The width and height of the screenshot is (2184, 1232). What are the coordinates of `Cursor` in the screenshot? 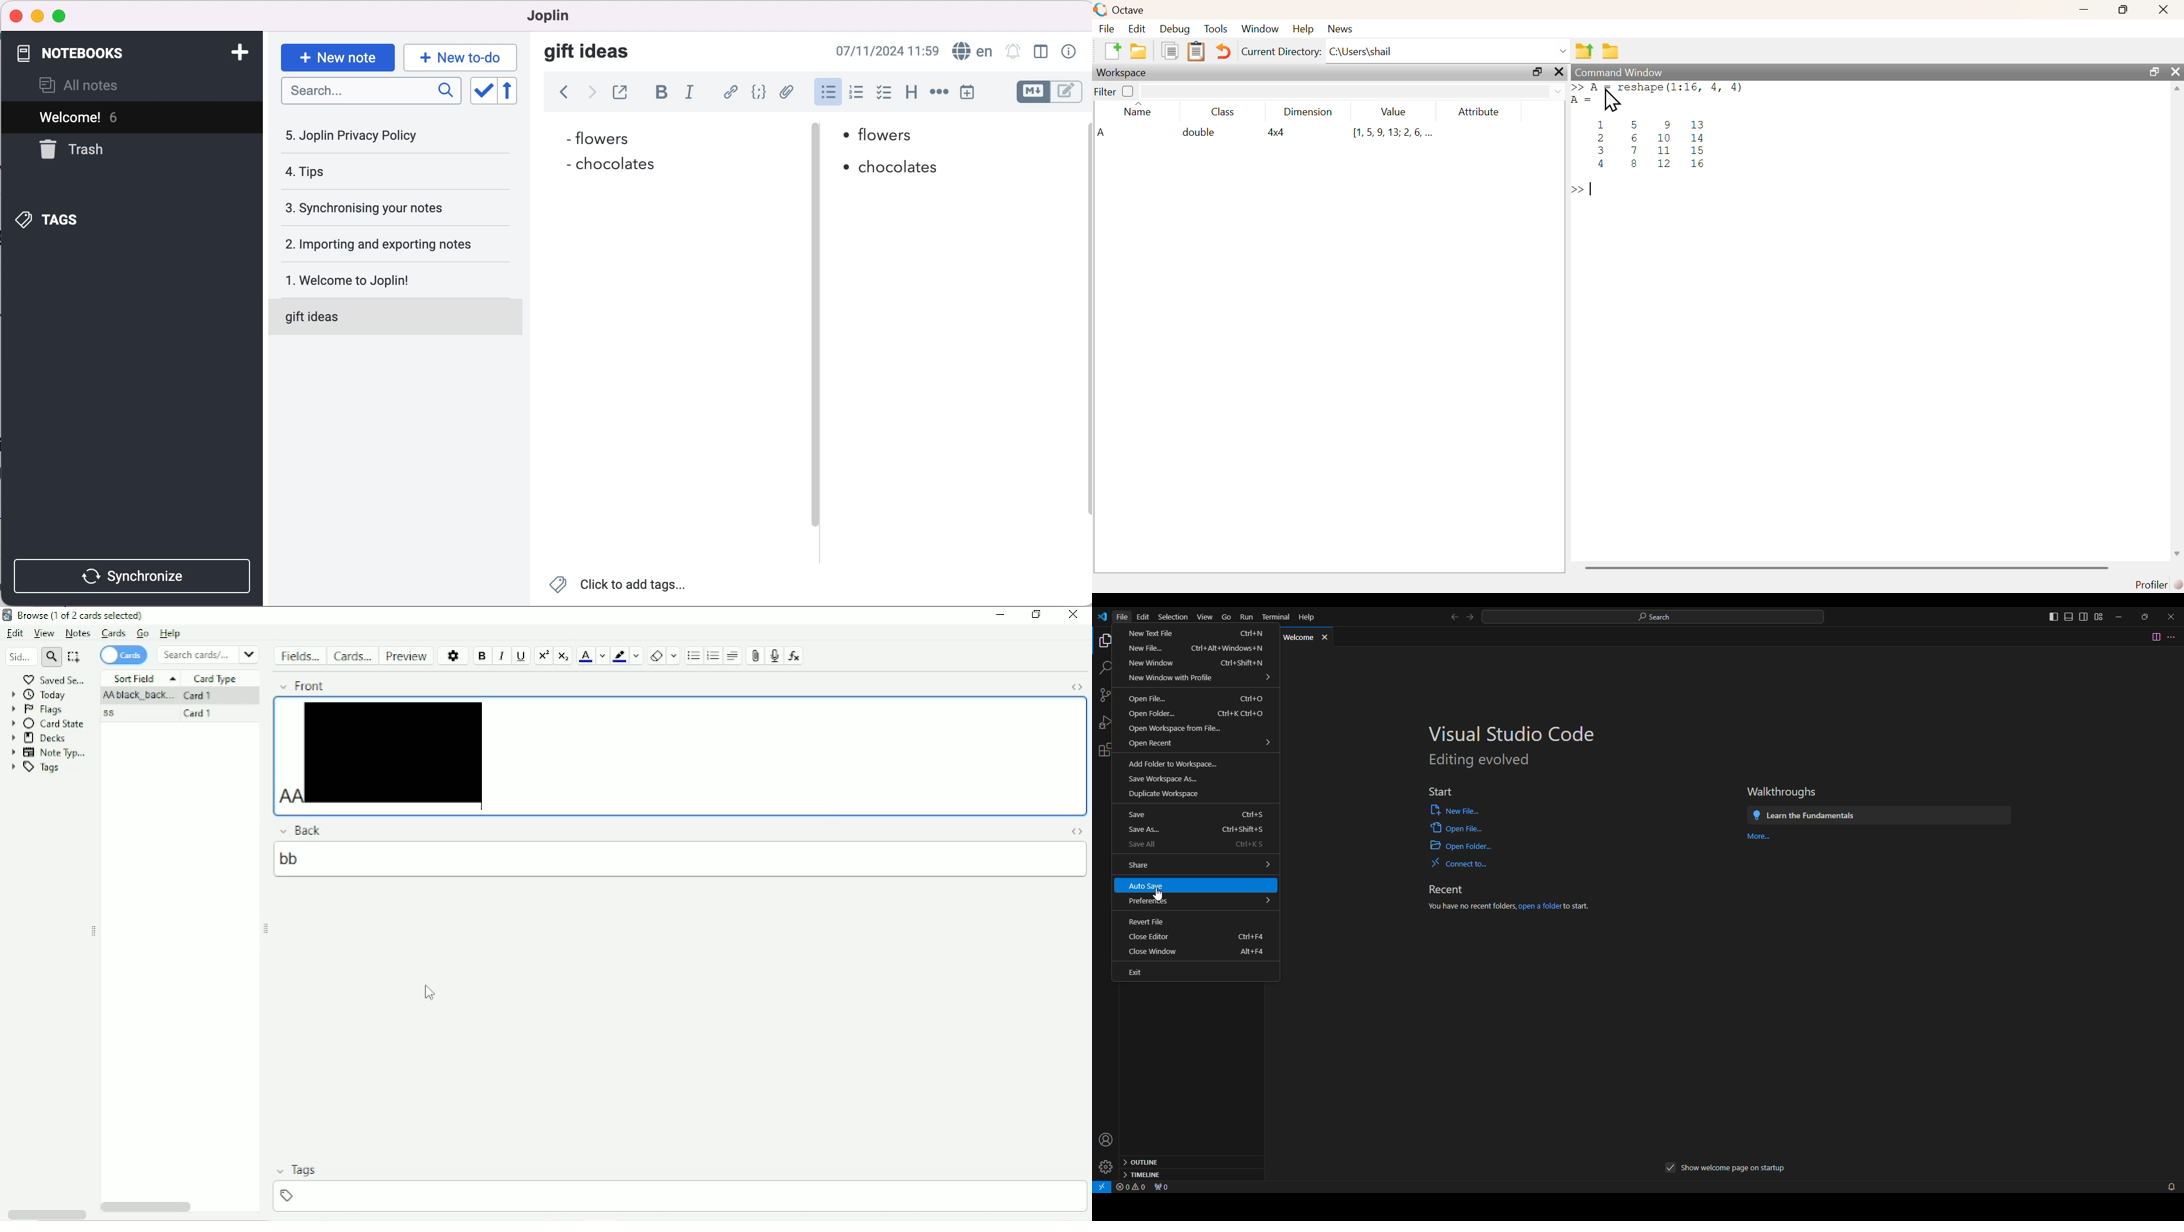 It's located at (427, 992).